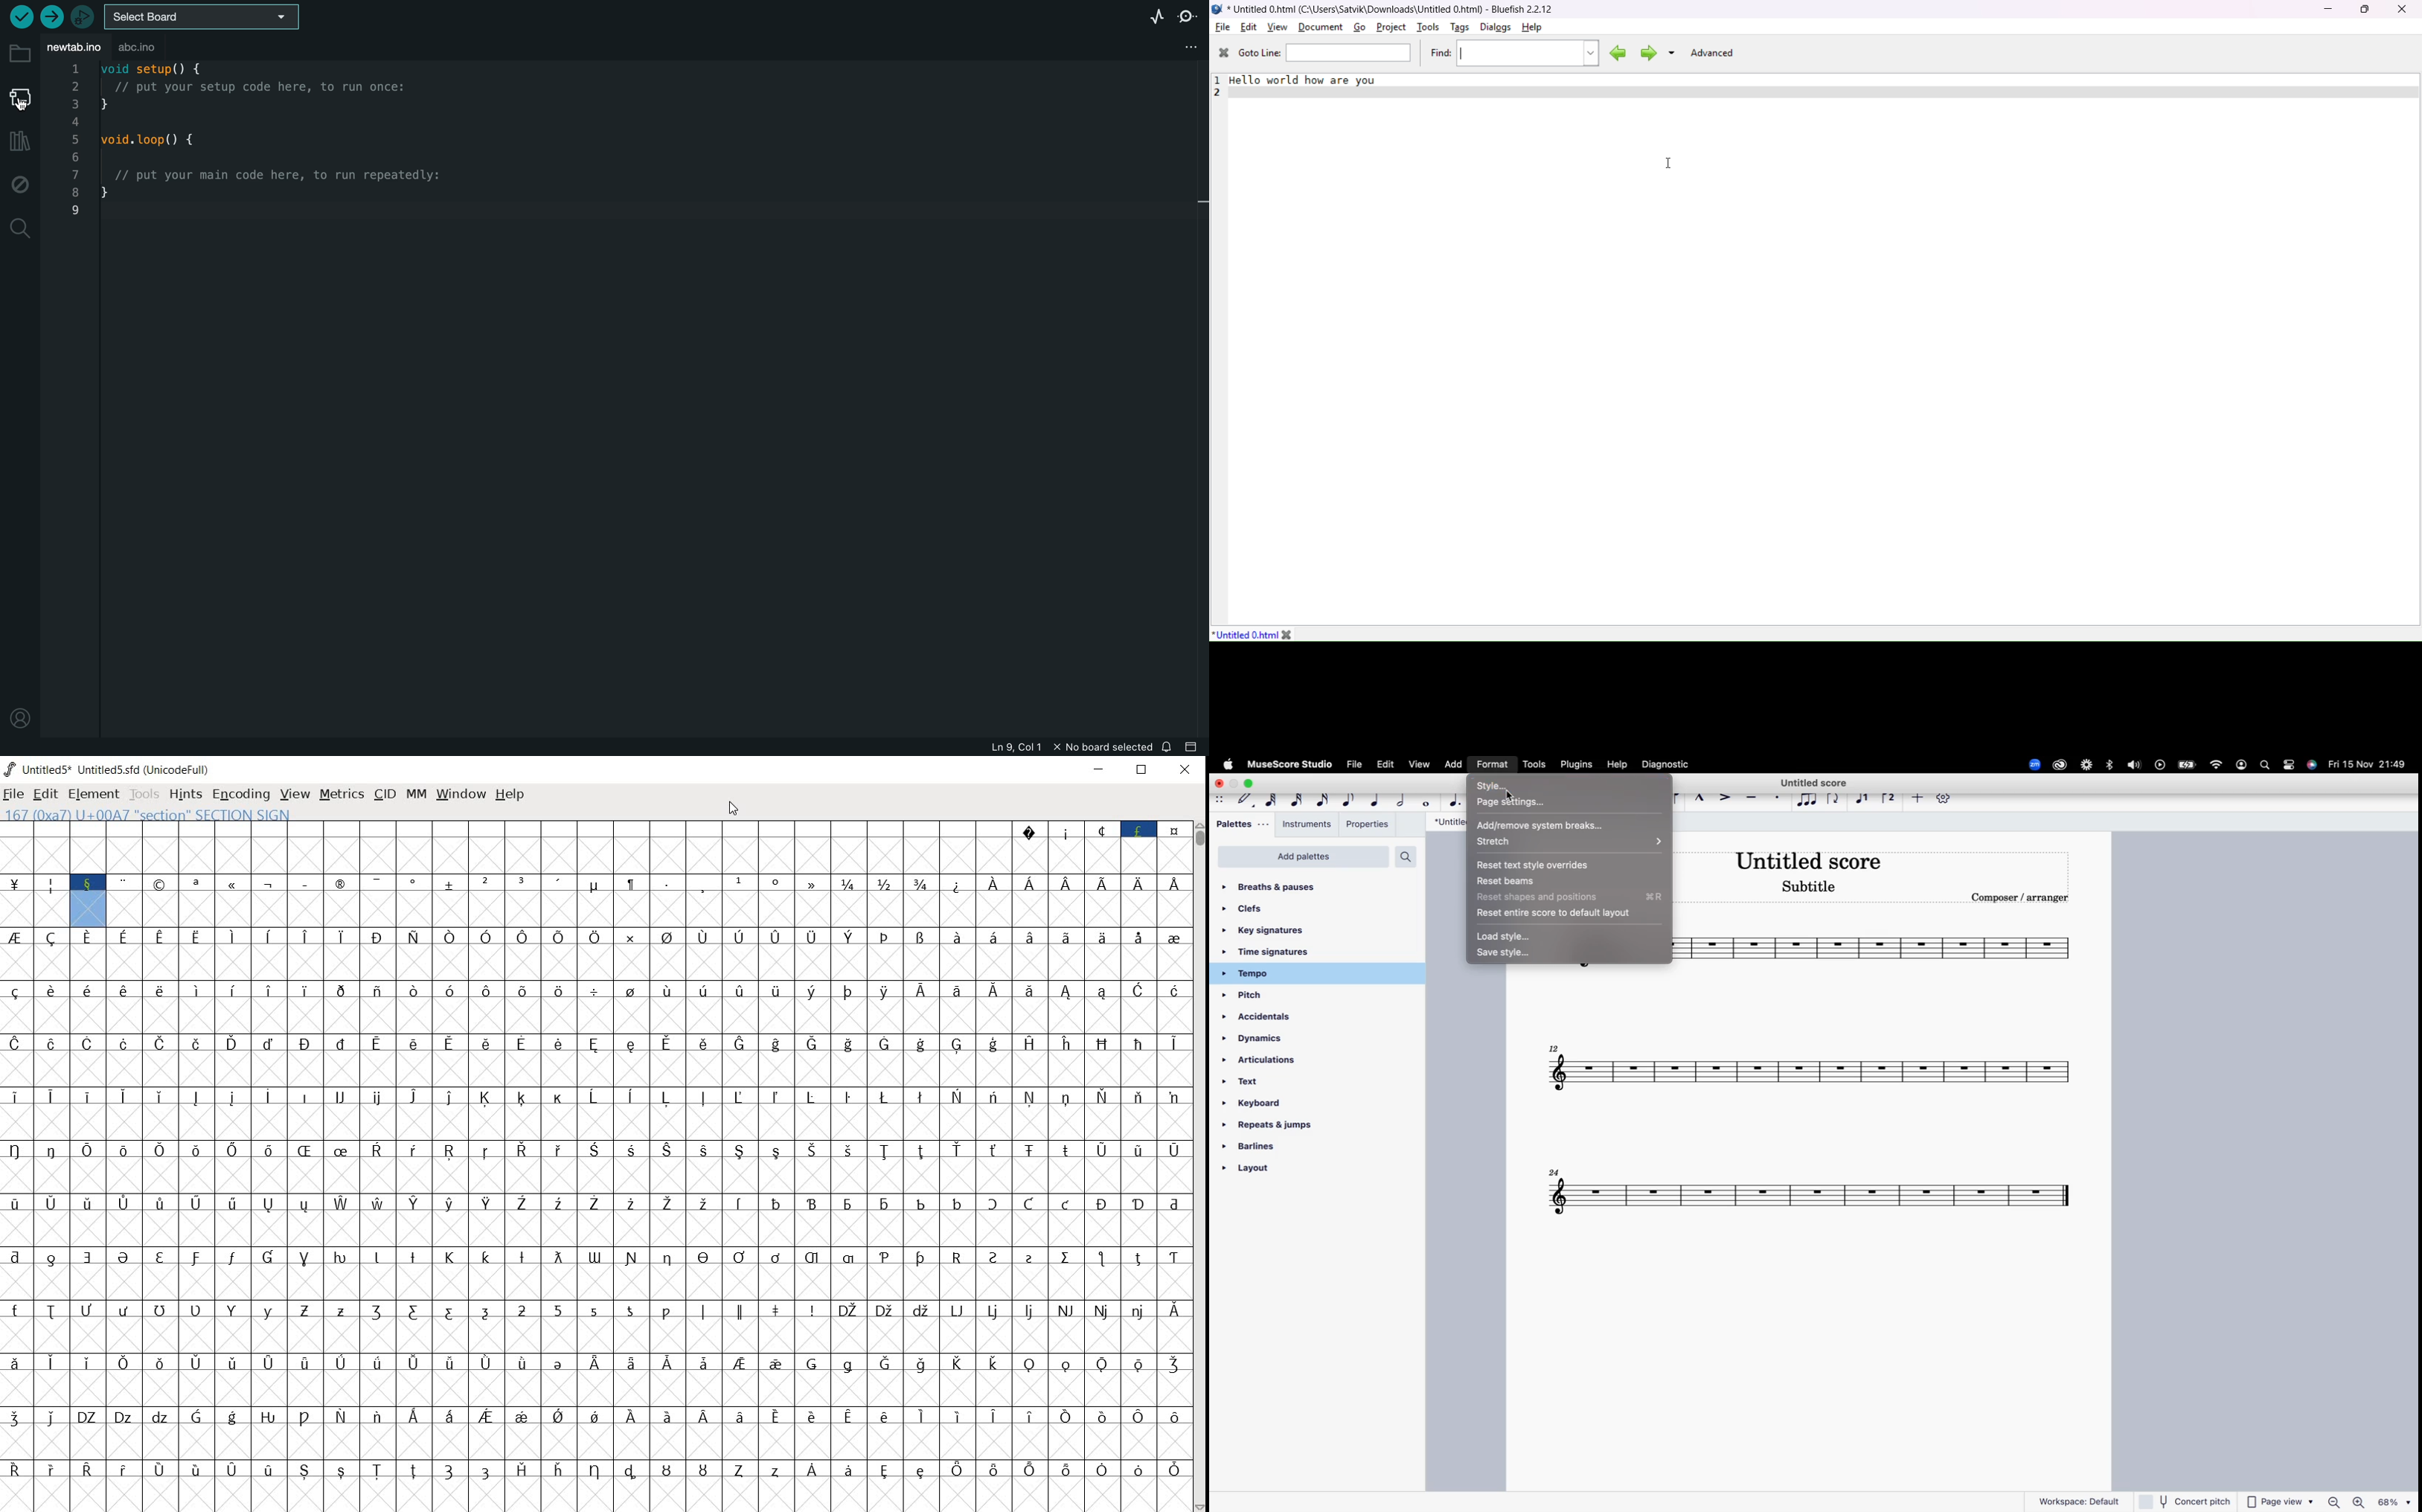 The width and height of the screenshot is (2436, 1512). What do you see at coordinates (1355, 766) in the screenshot?
I see `file` at bounding box center [1355, 766].